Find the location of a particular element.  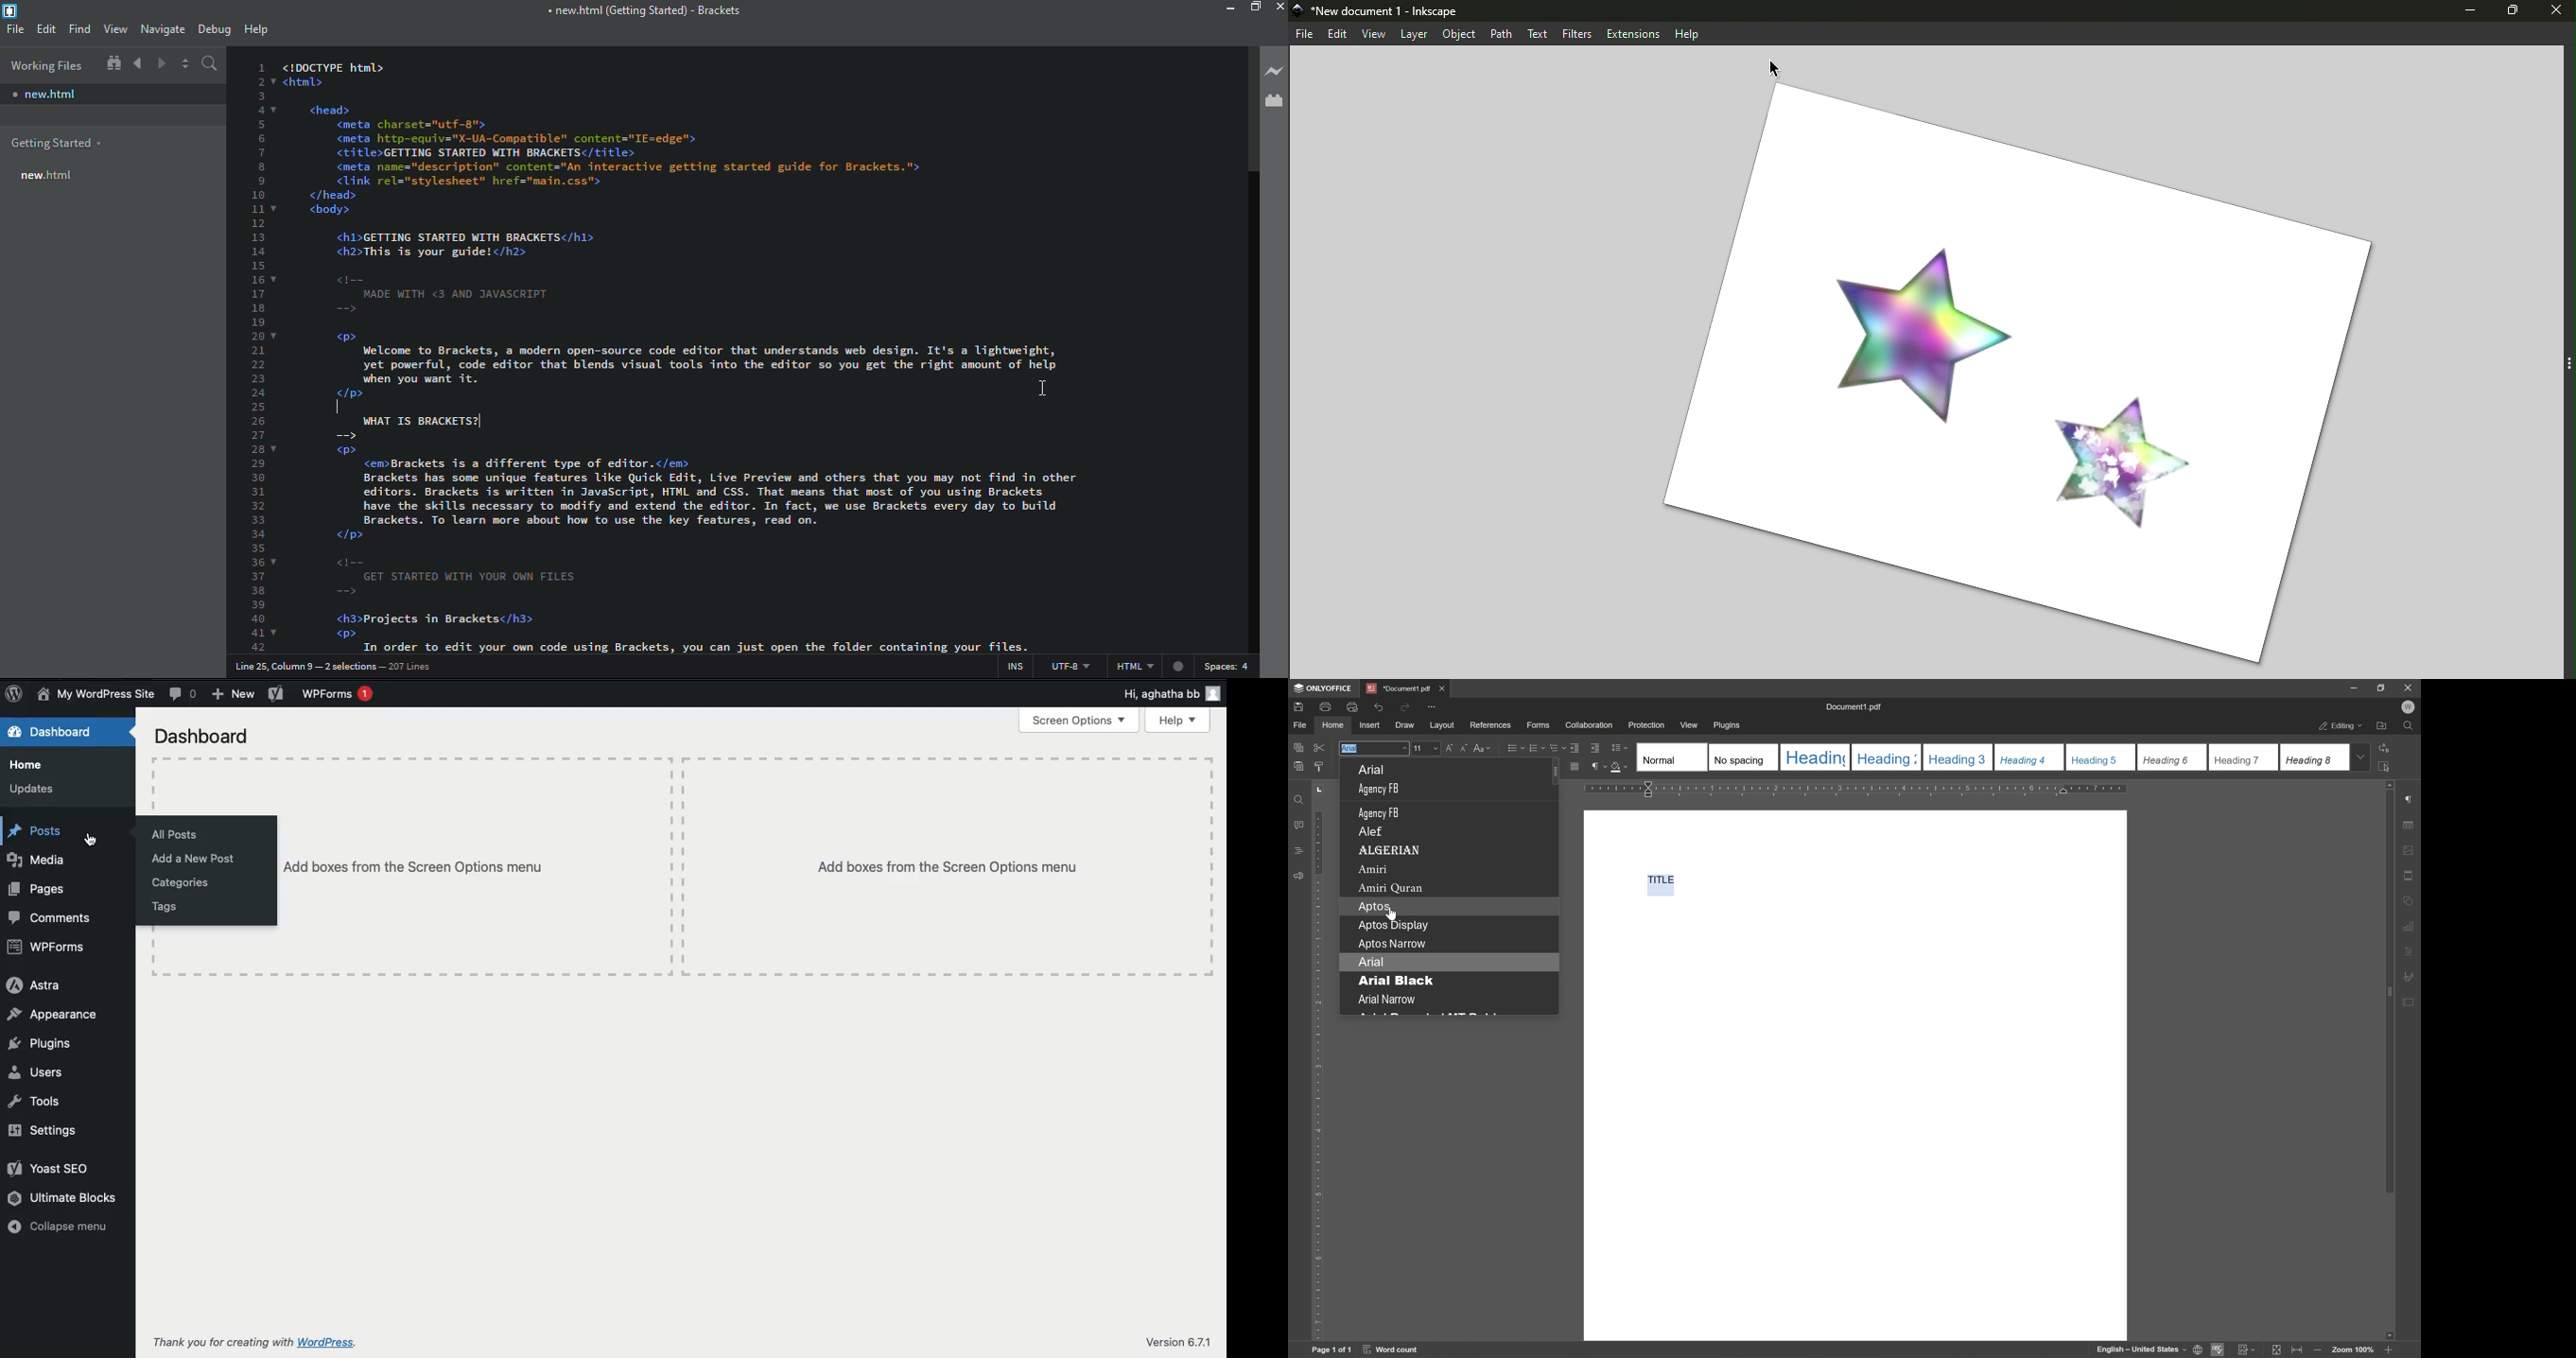

ins is located at coordinates (1011, 665).